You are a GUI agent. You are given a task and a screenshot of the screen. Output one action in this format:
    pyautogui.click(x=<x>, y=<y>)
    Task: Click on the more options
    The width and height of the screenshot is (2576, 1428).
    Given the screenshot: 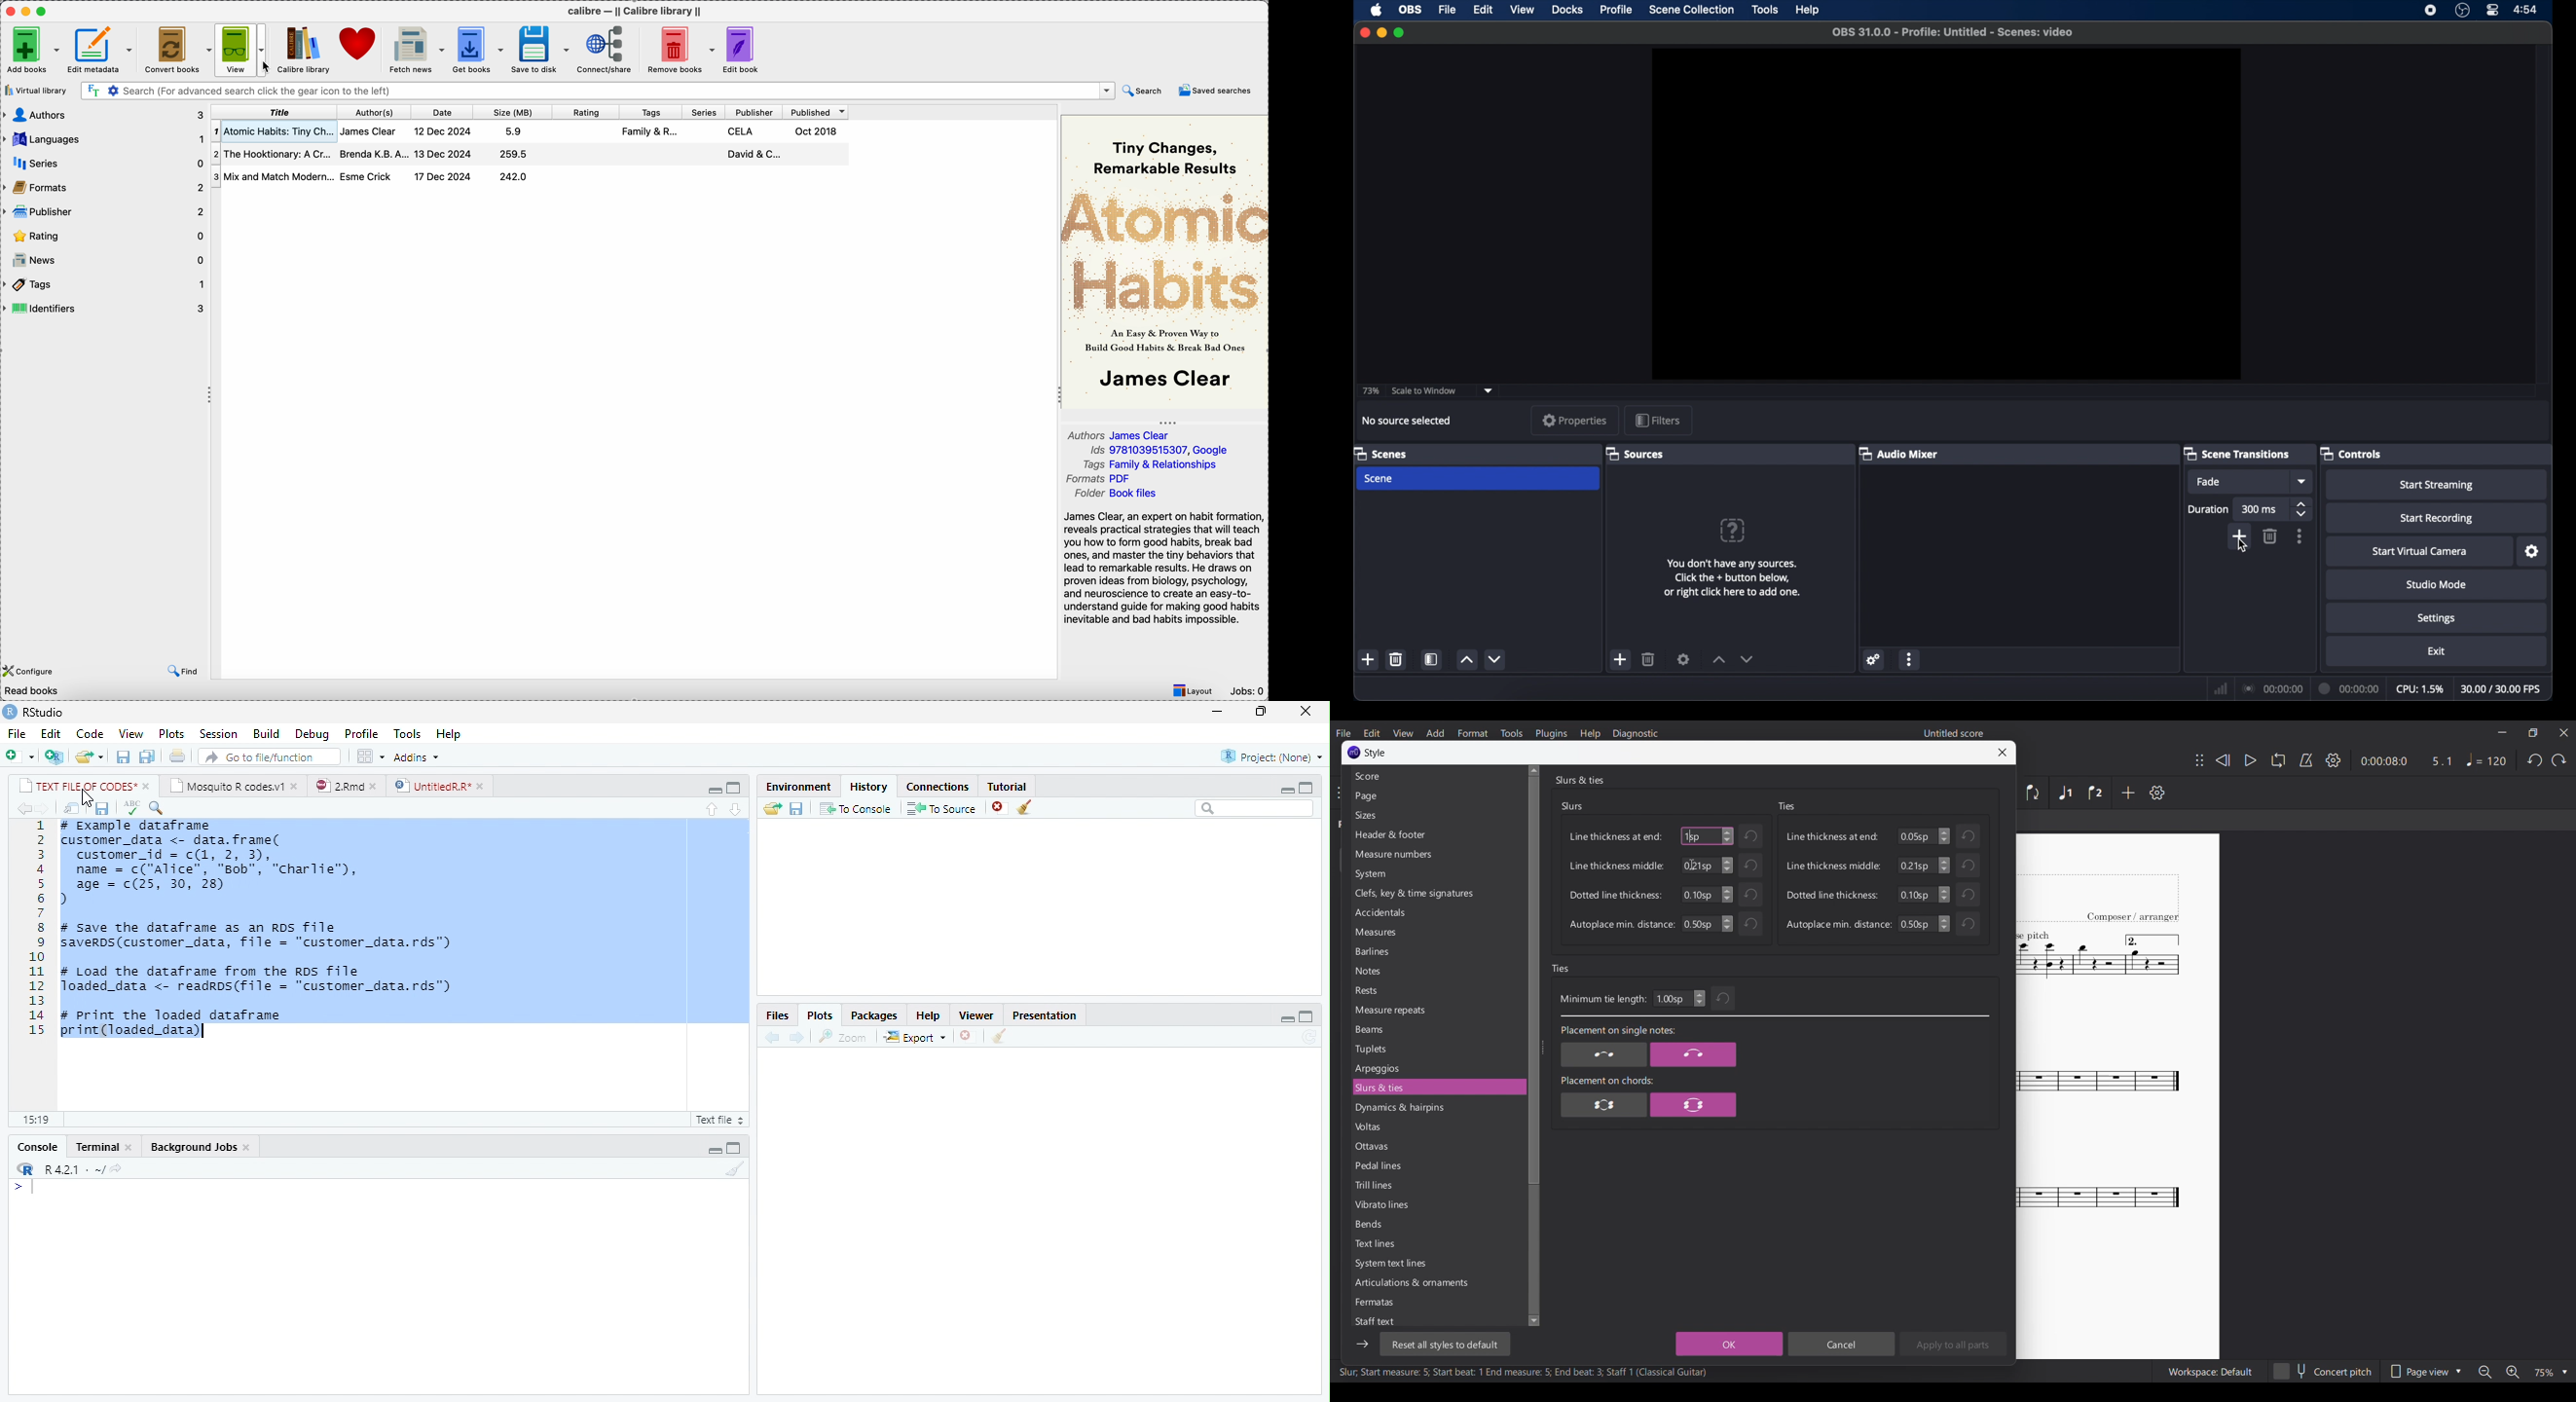 What is the action you would take?
    pyautogui.click(x=2301, y=536)
    